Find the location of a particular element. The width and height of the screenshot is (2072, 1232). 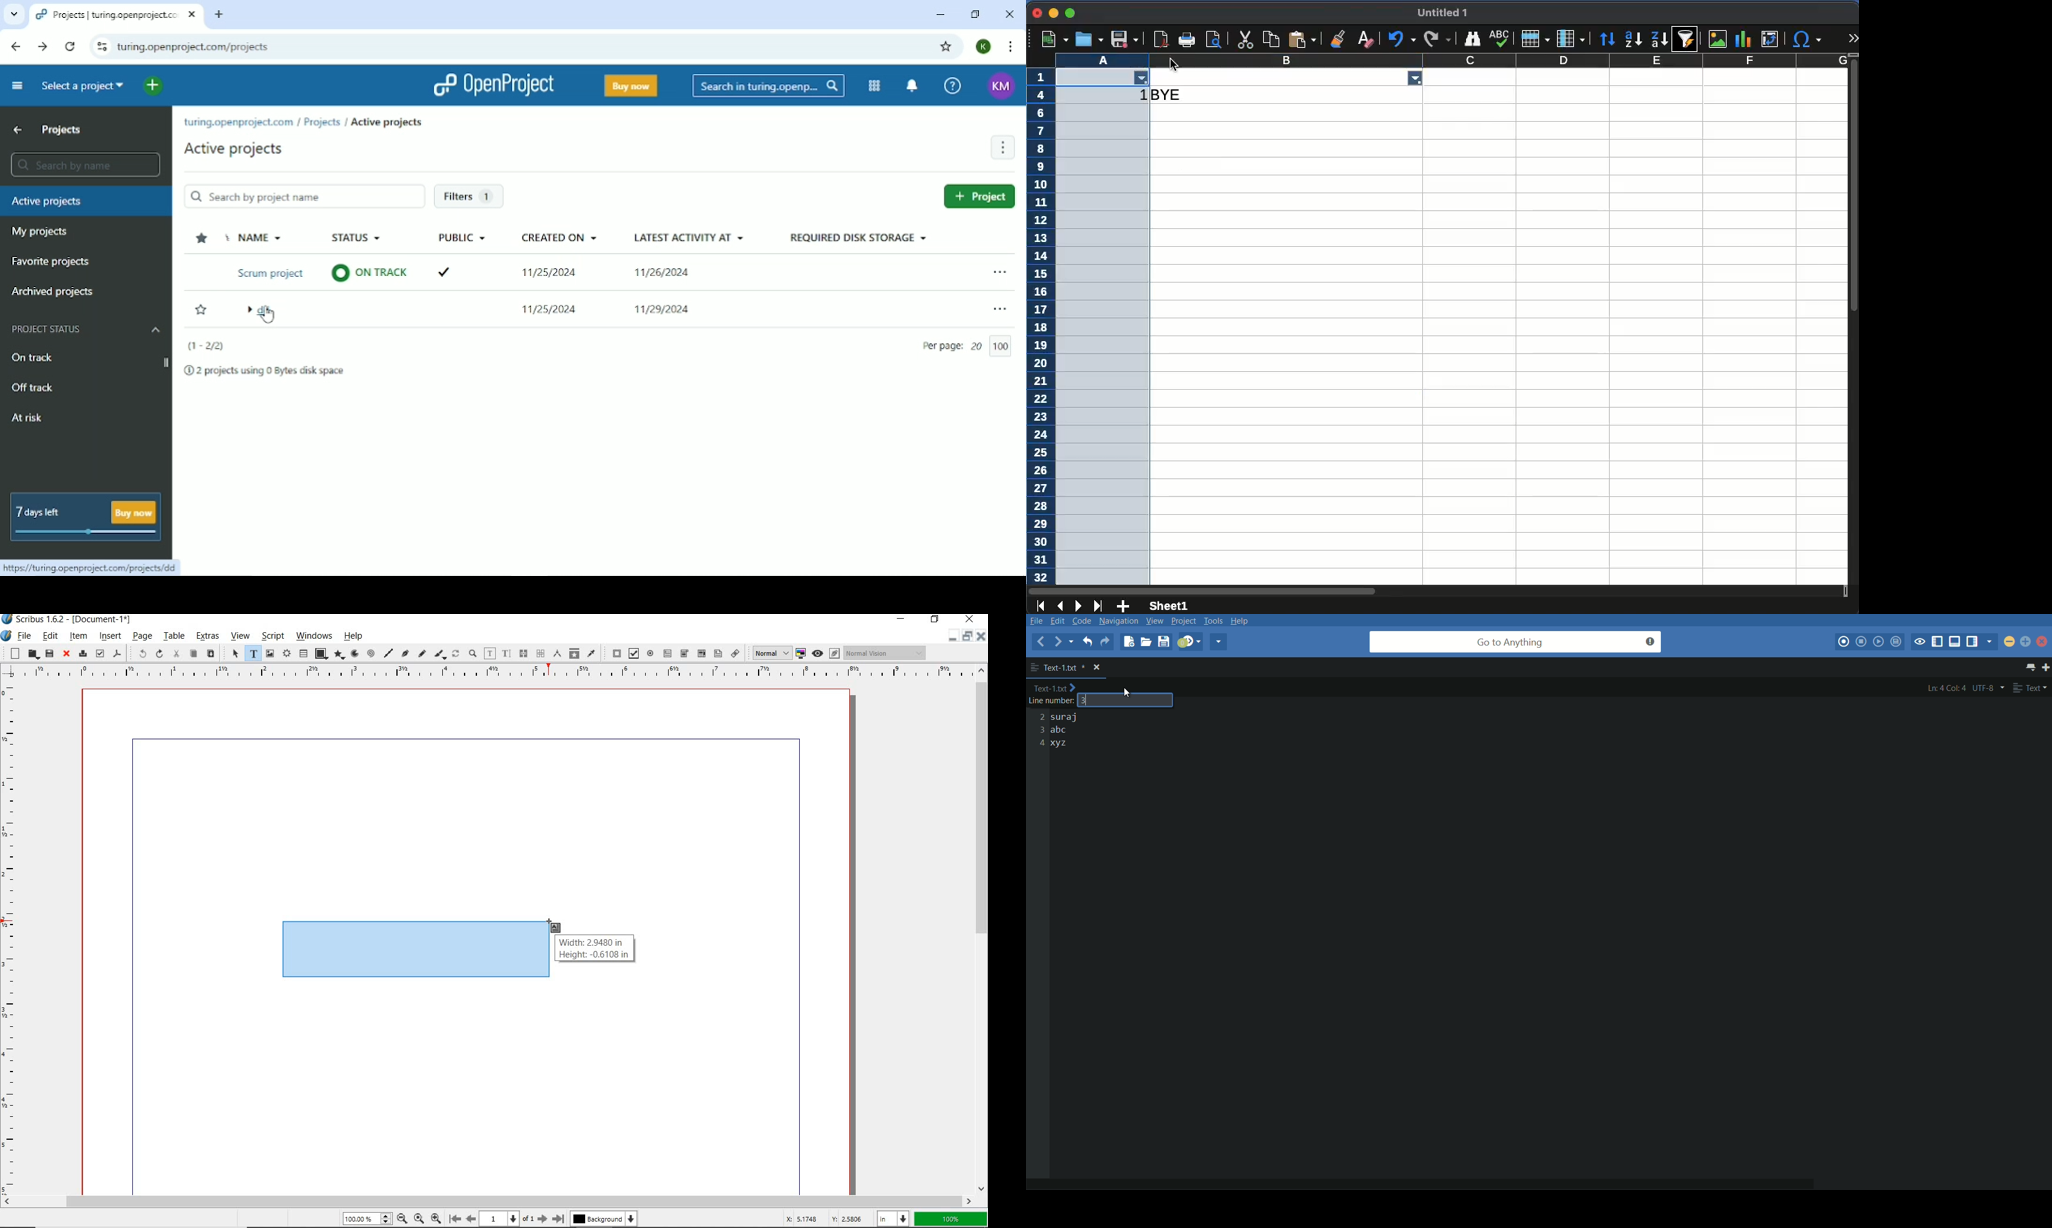

link text frames is located at coordinates (522, 653).